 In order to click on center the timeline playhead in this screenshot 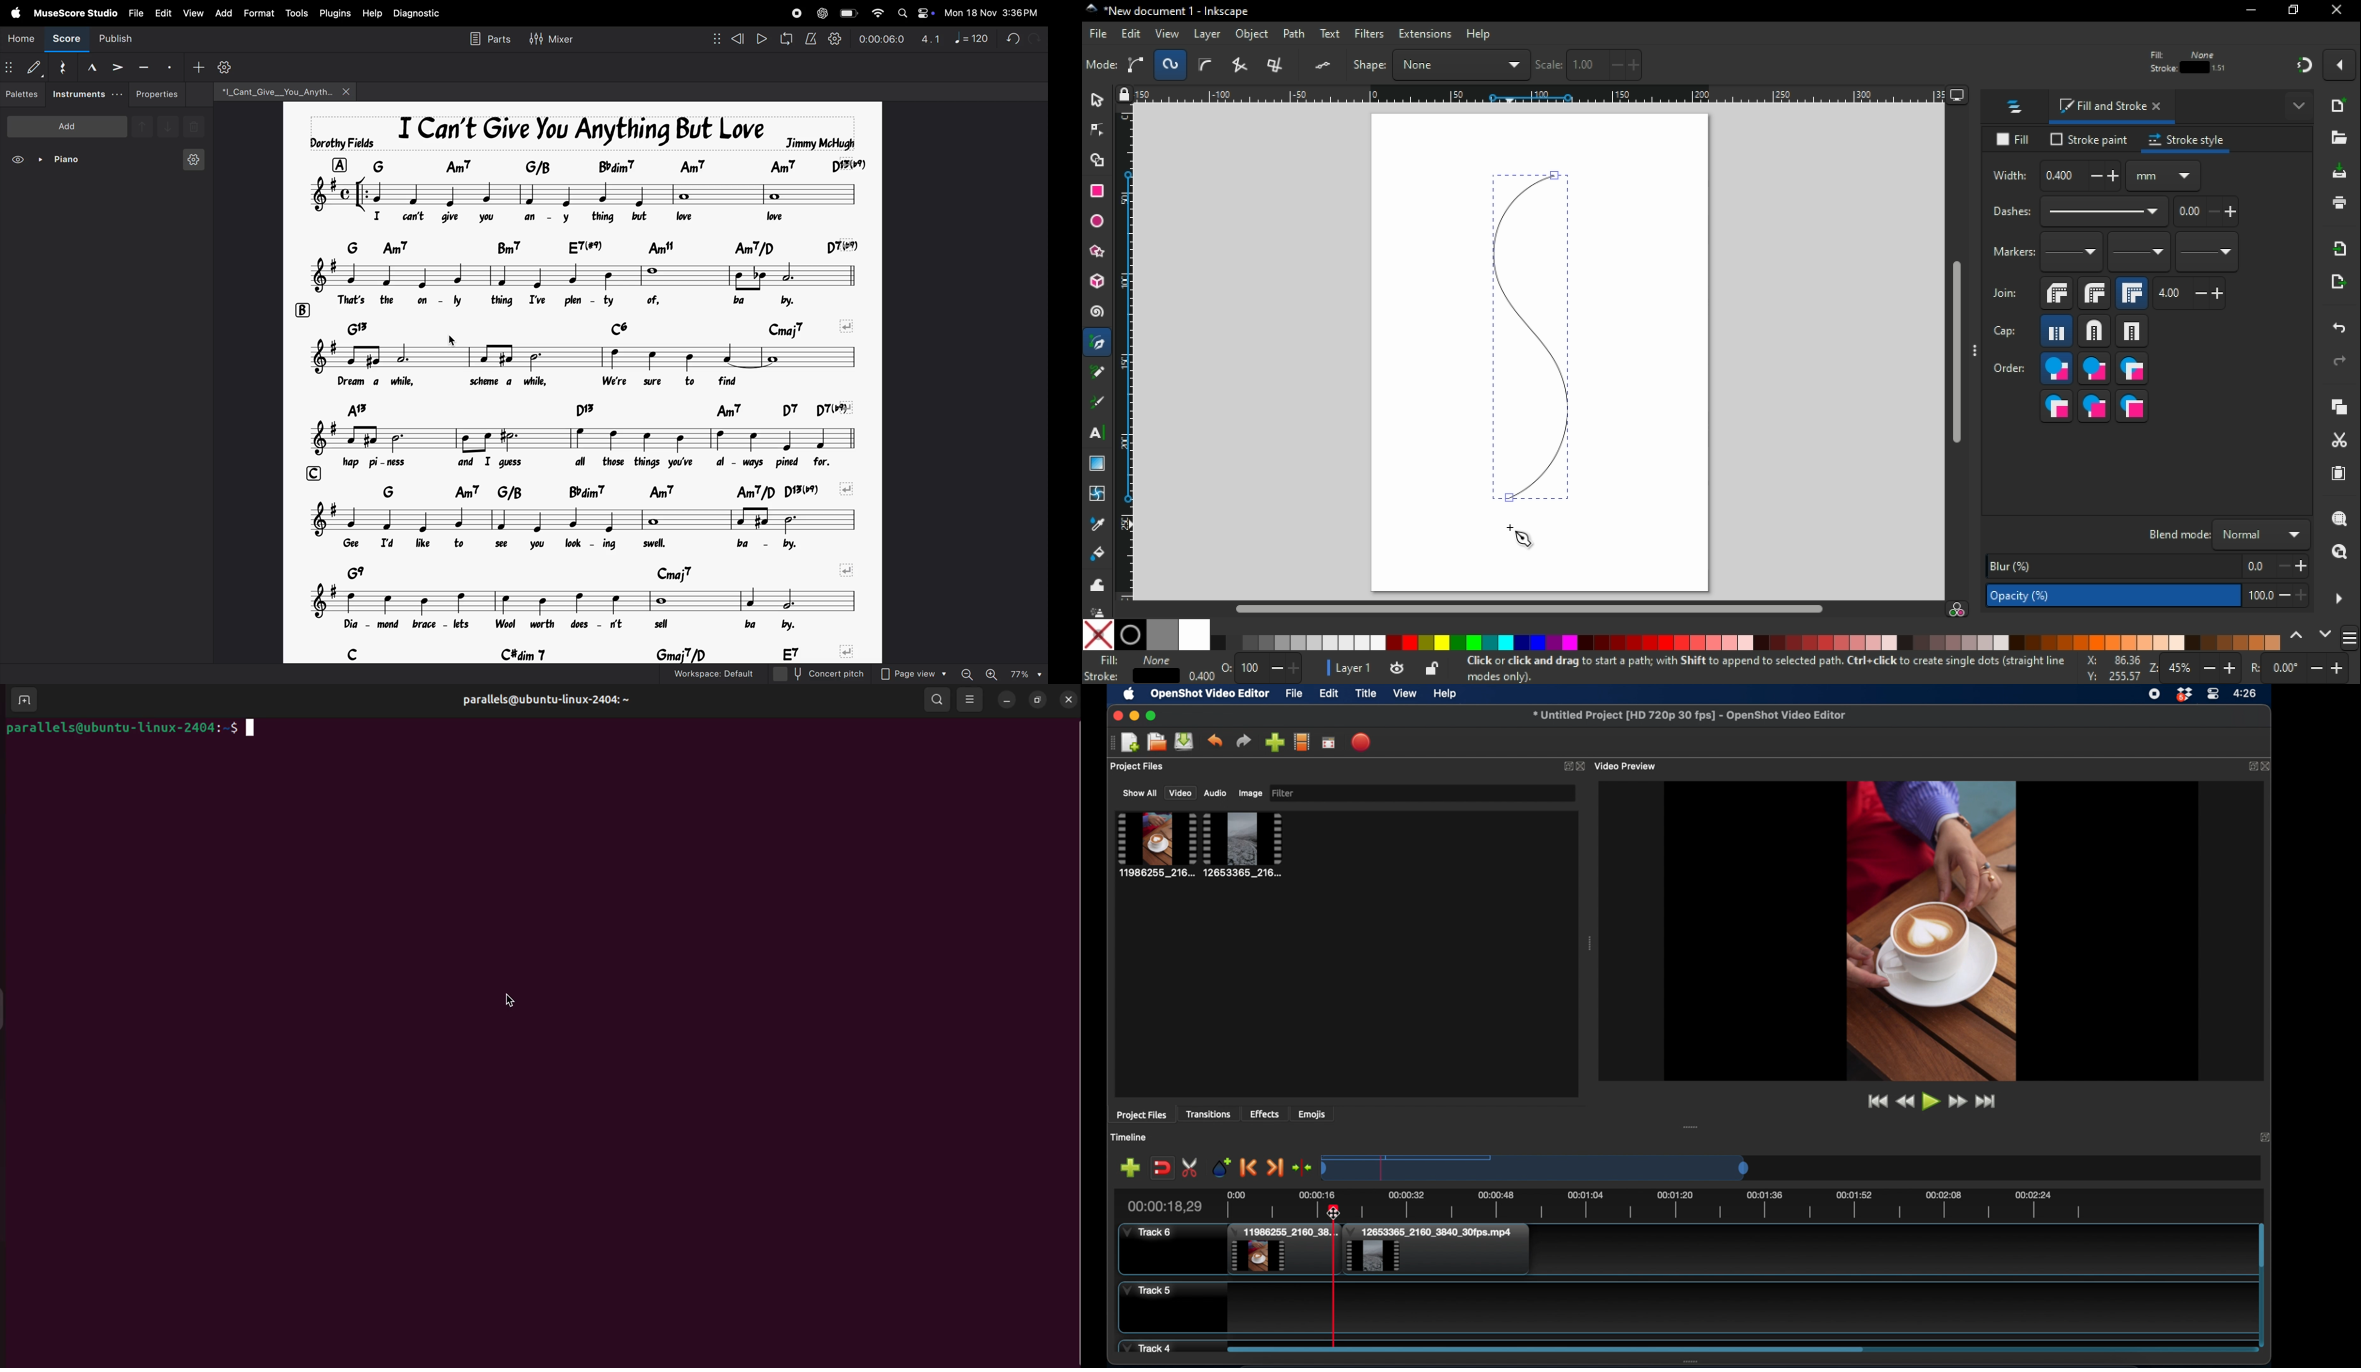, I will do `click(1303, 1168)`.